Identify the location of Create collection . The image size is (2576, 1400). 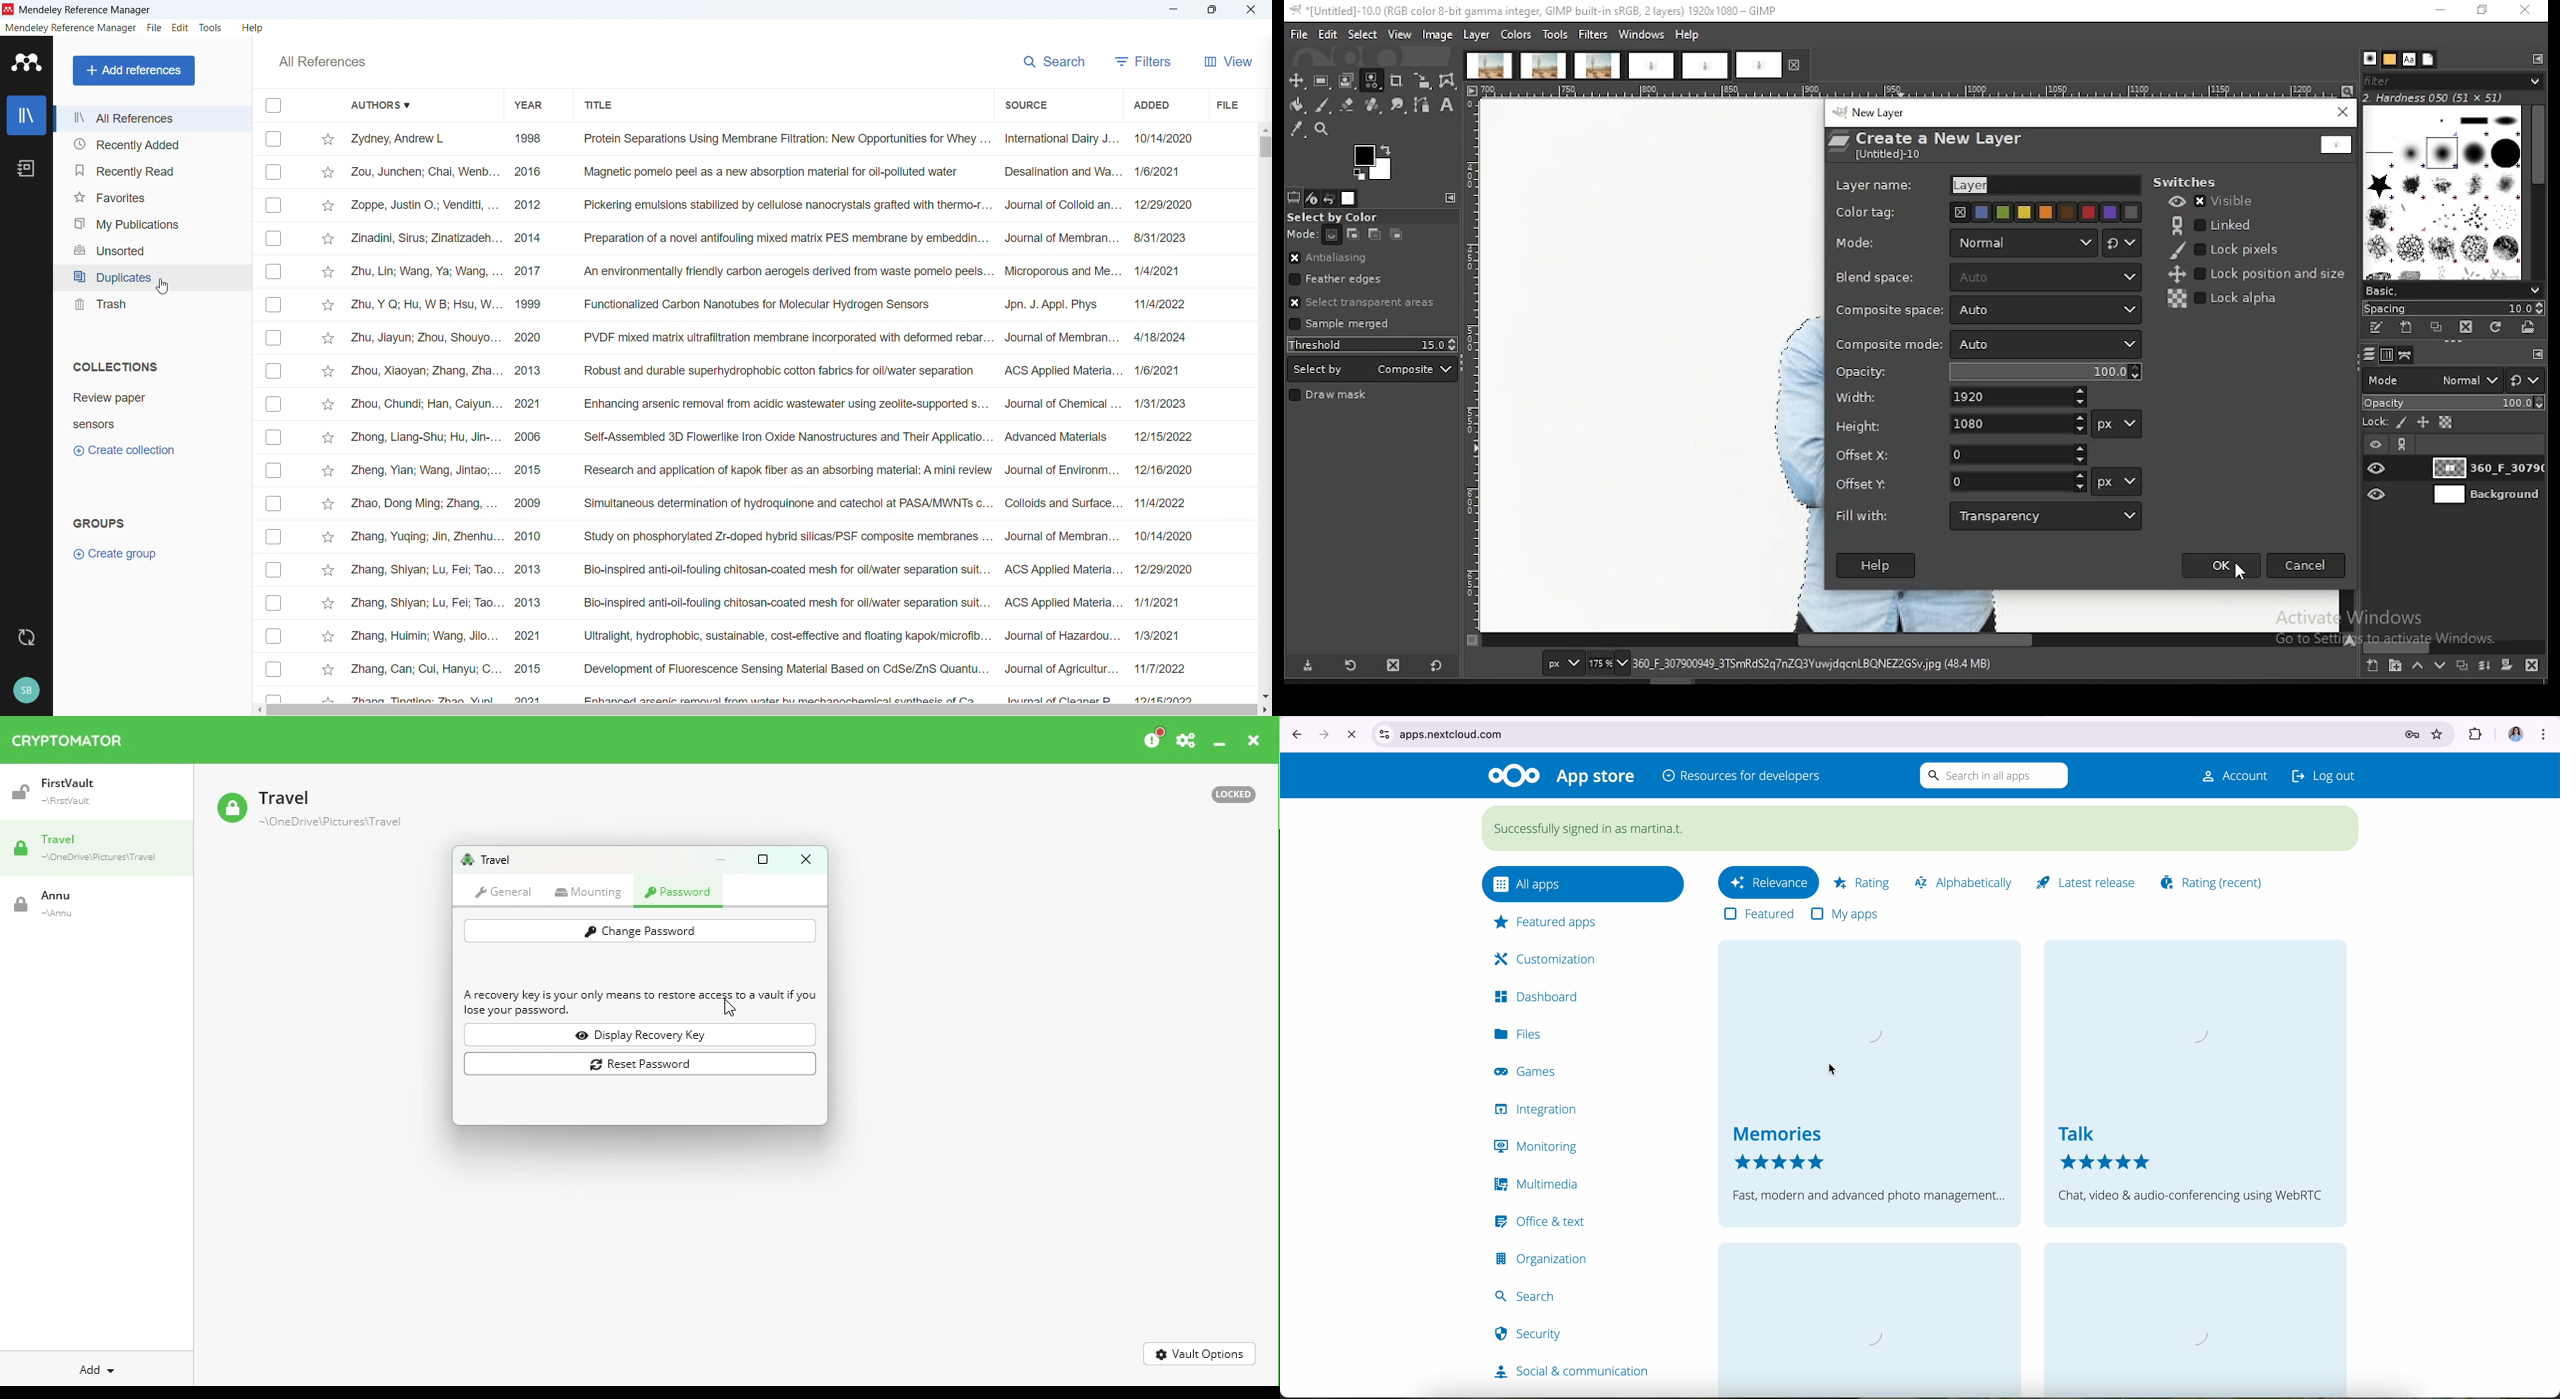
(127, 451).